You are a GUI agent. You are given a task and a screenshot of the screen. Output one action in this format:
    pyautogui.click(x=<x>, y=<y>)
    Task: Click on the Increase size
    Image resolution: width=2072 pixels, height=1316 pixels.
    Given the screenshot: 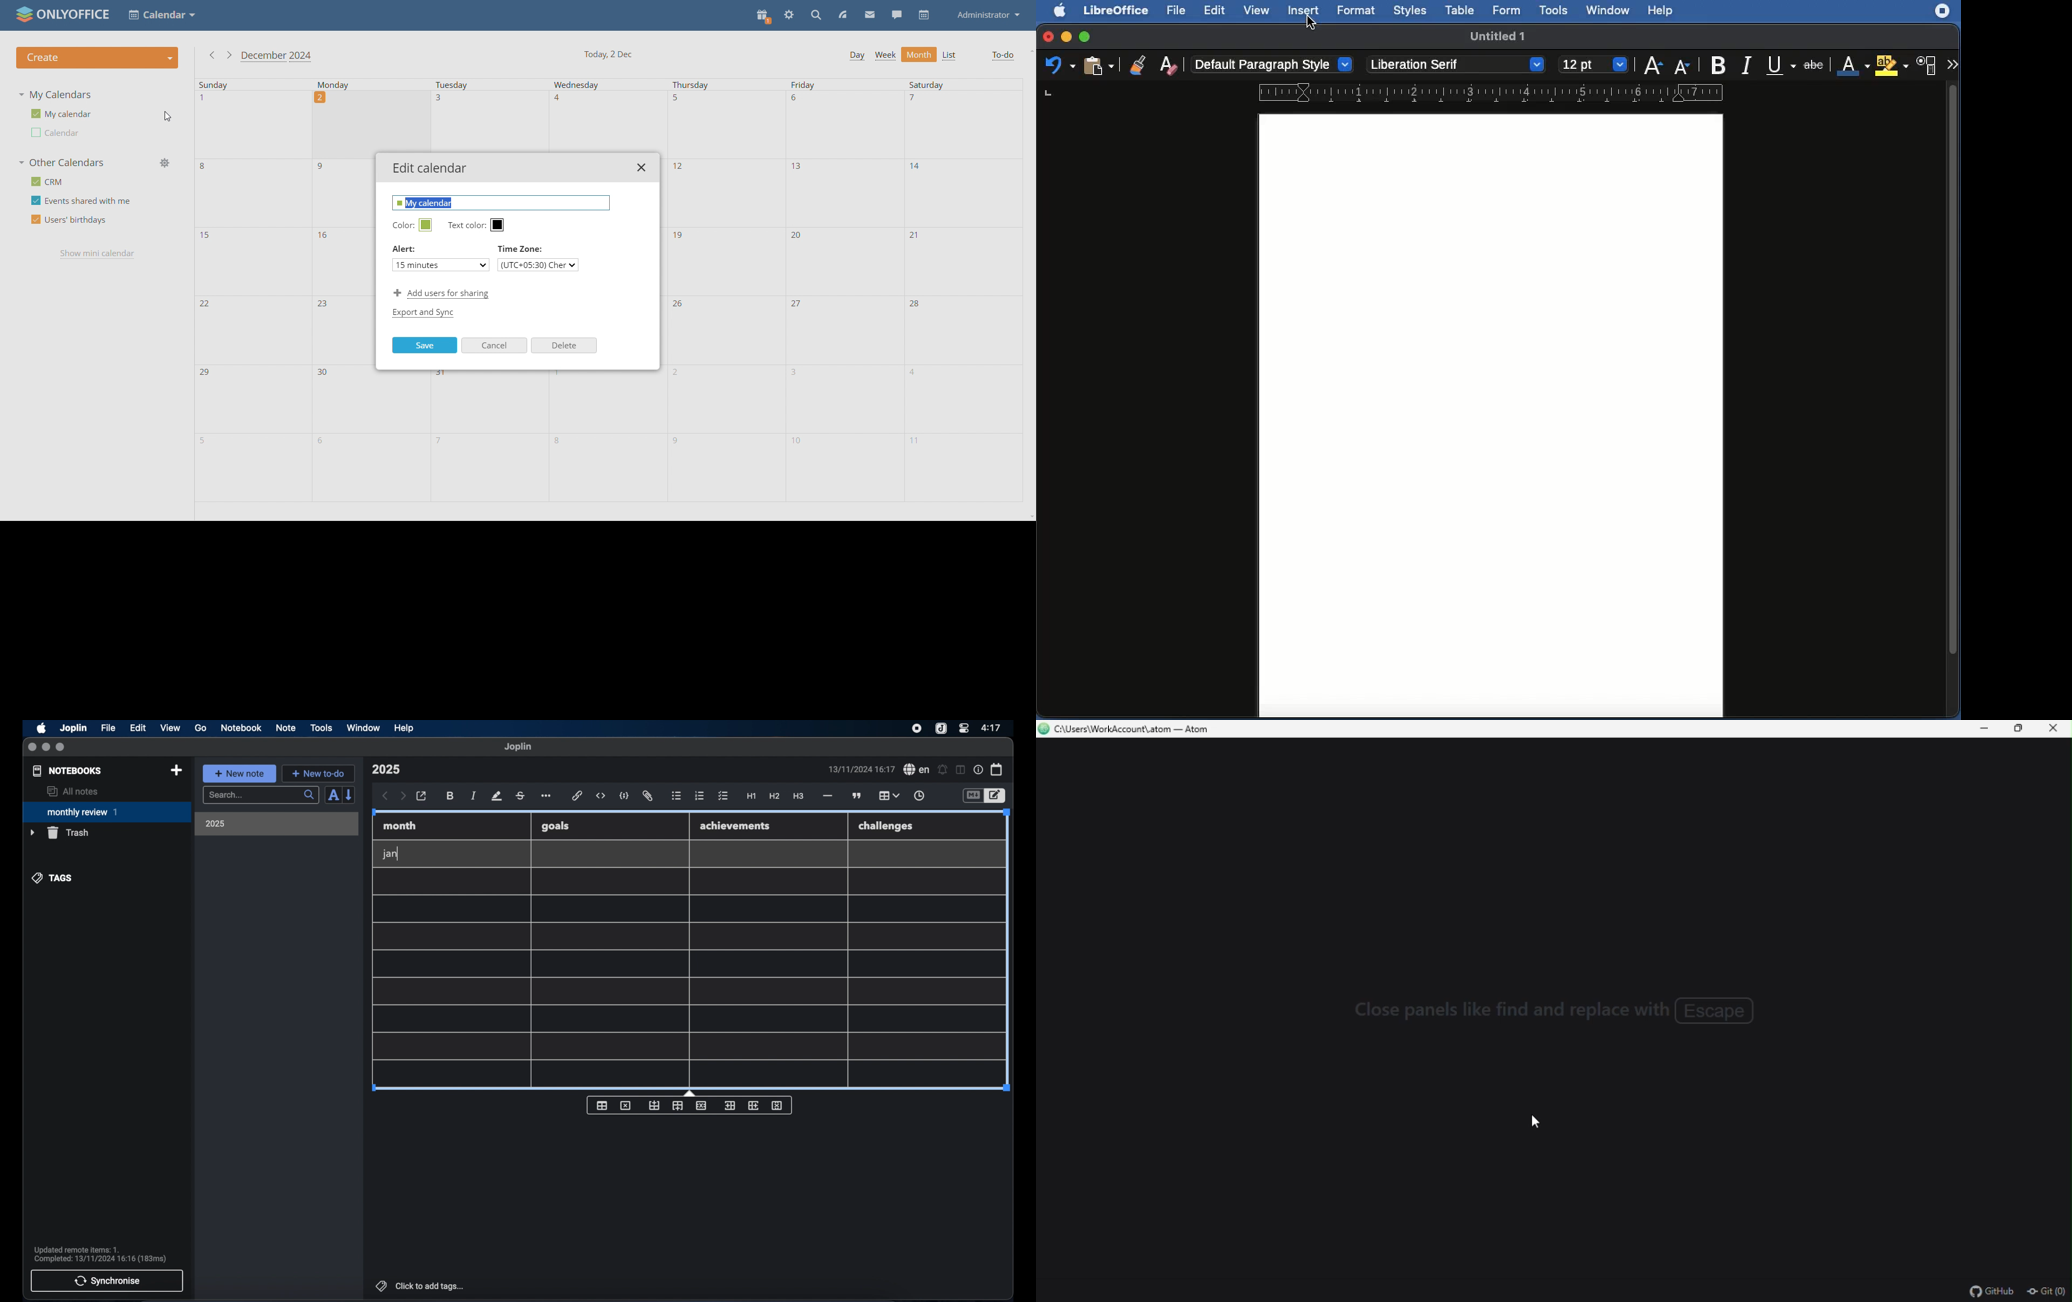 What is the action you would take?
    pyautogui.click(x=1656, y=63)
    